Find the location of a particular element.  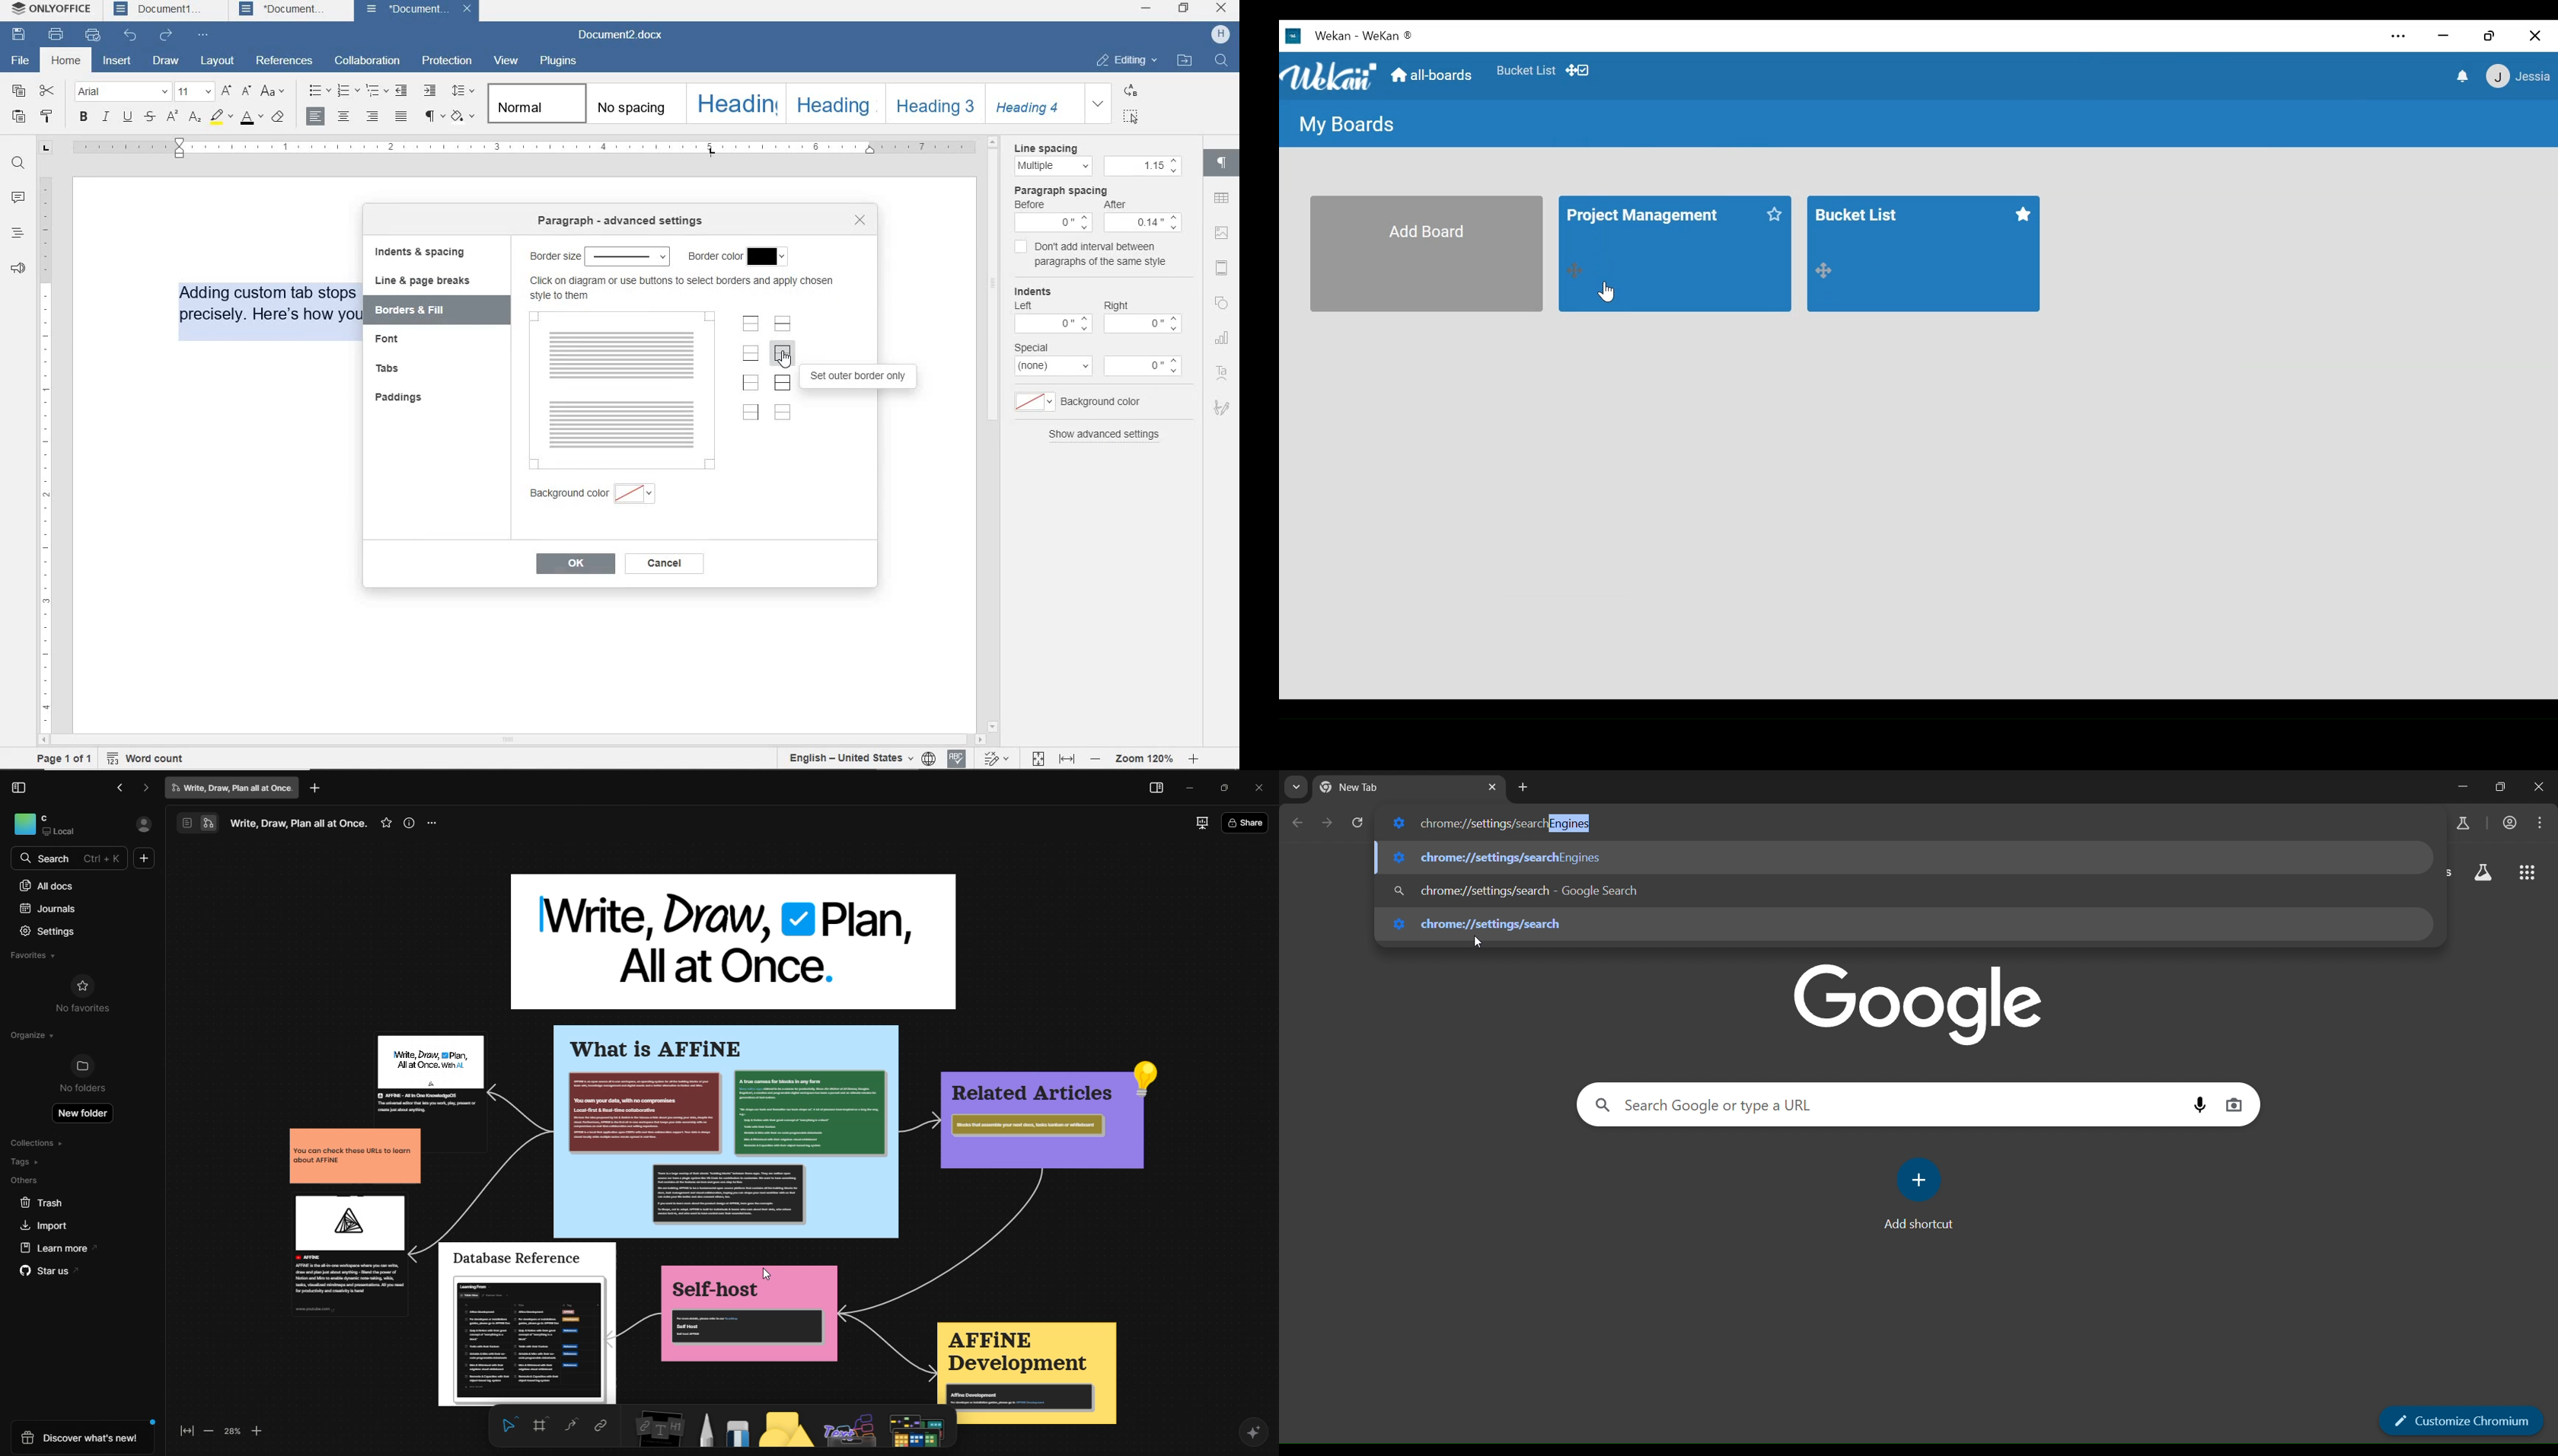

Document tab is located at coordinates (286, 10).